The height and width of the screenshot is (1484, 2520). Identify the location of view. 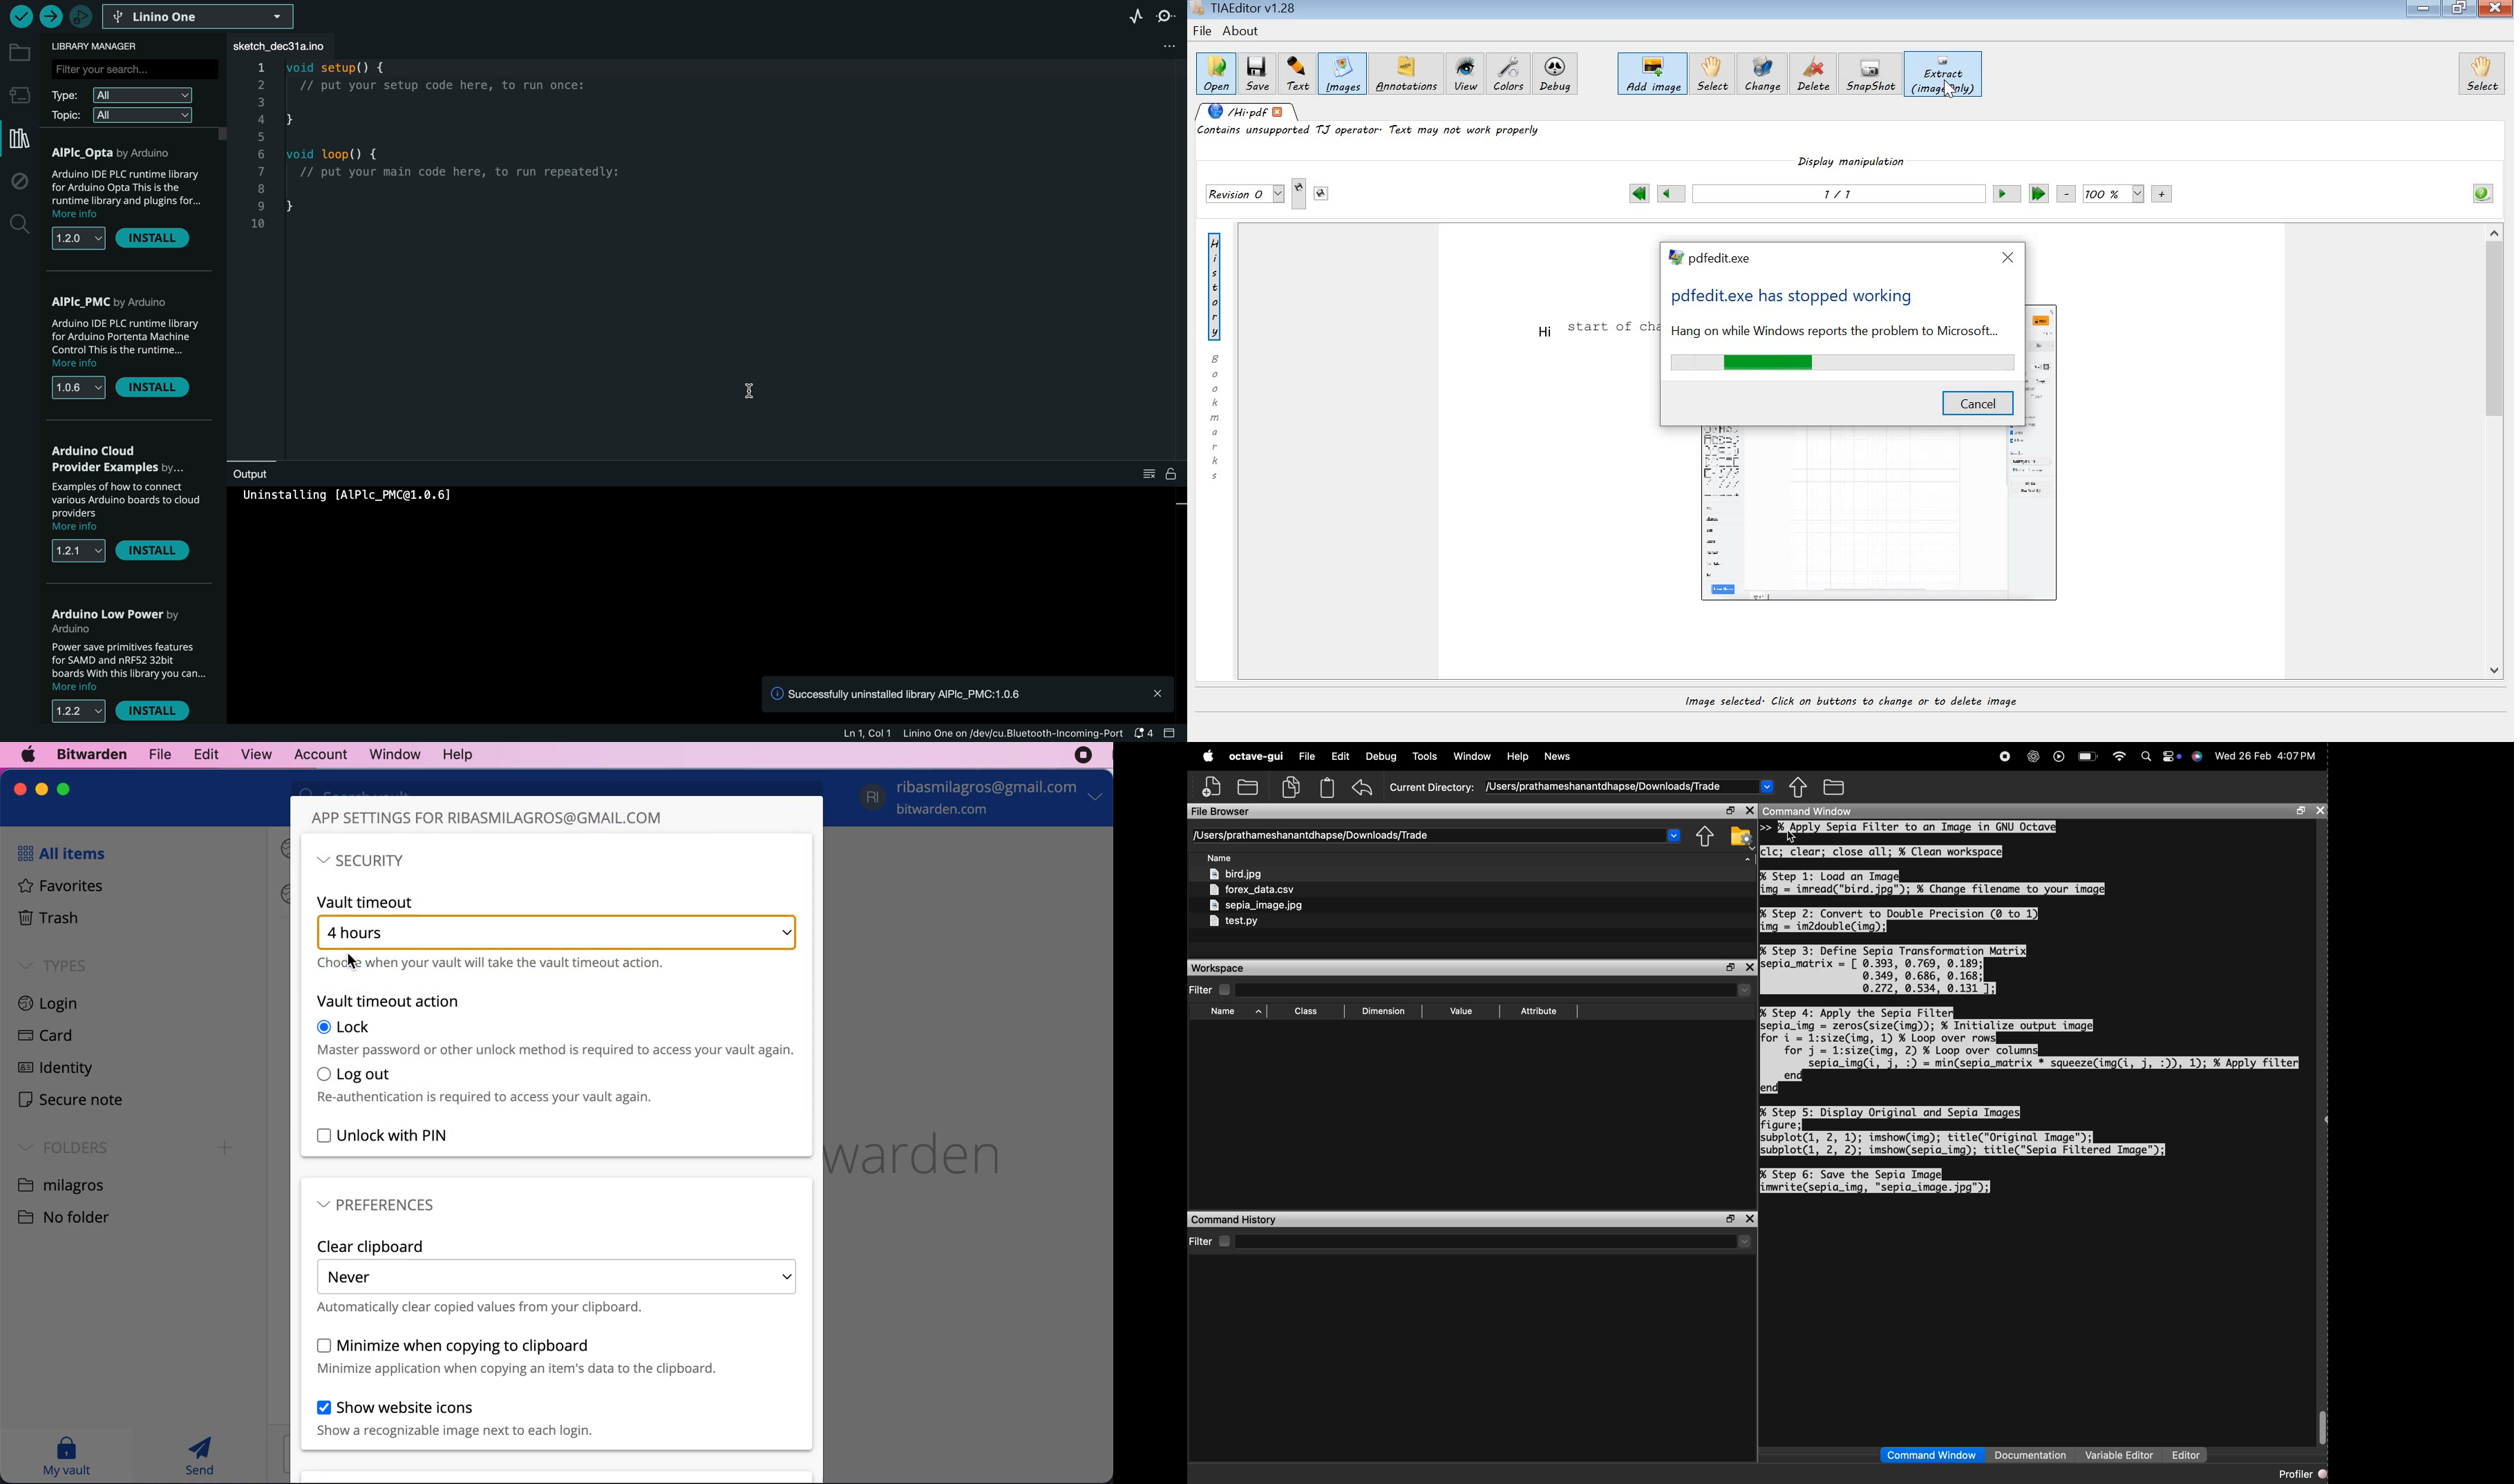
(251, 755).